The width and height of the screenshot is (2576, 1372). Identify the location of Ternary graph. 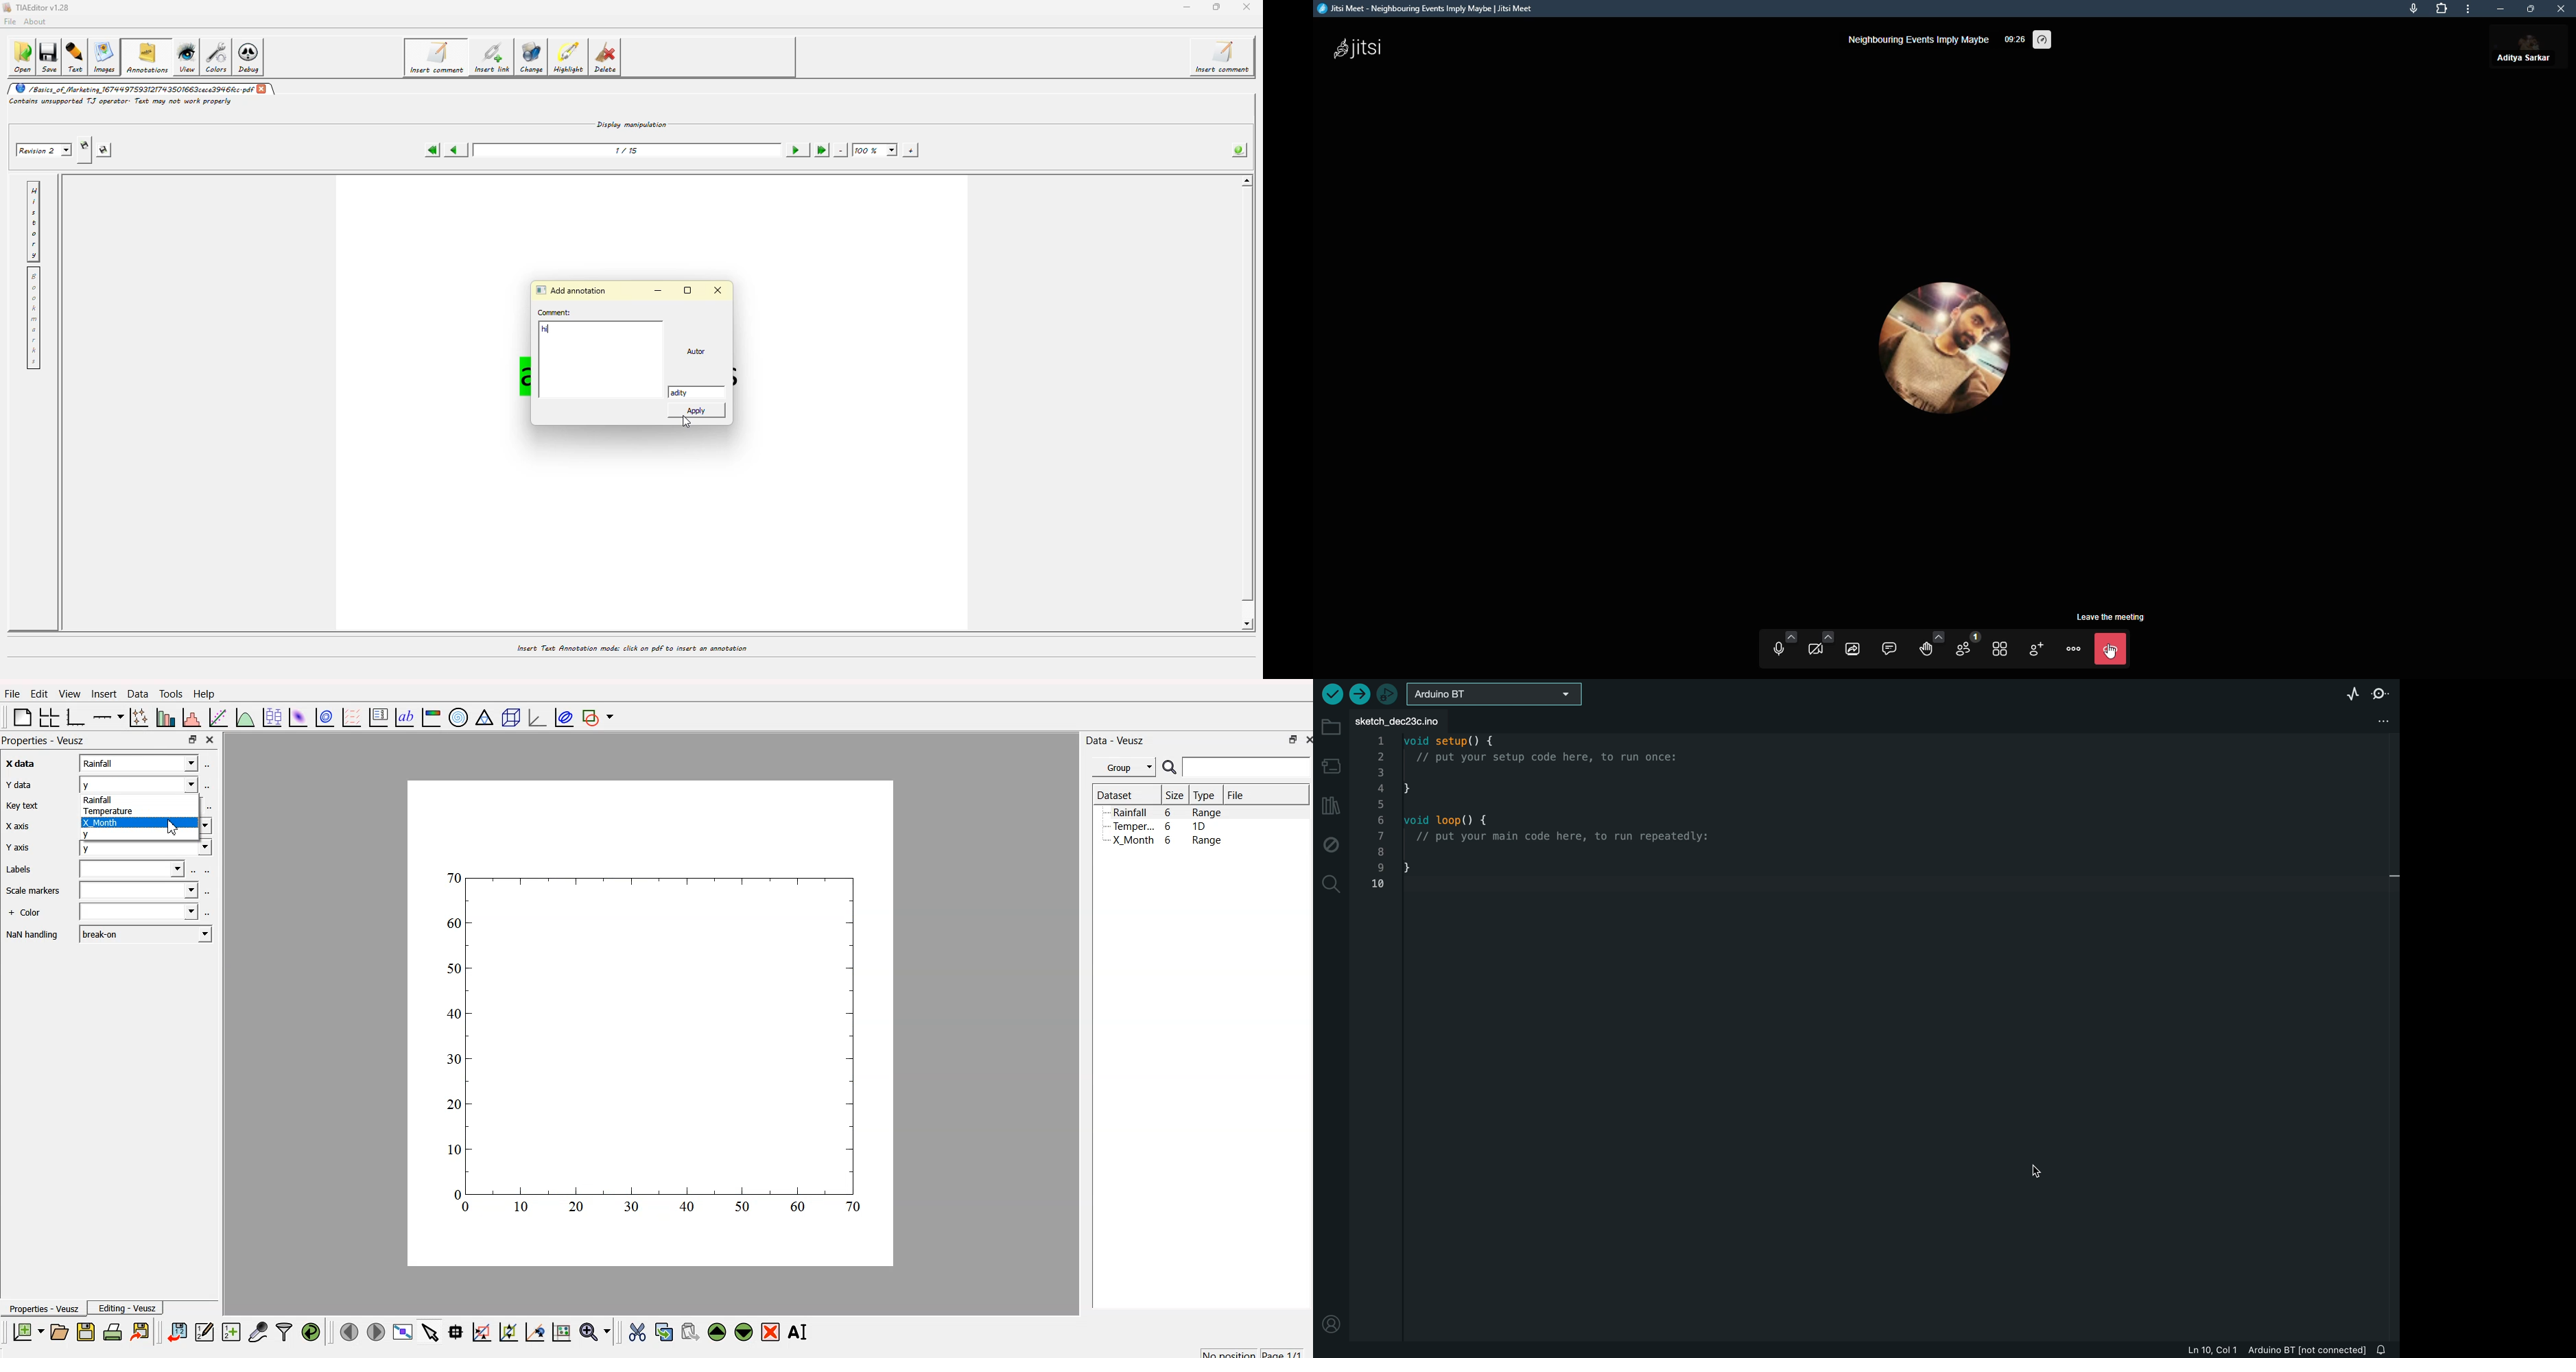
(482, 718).